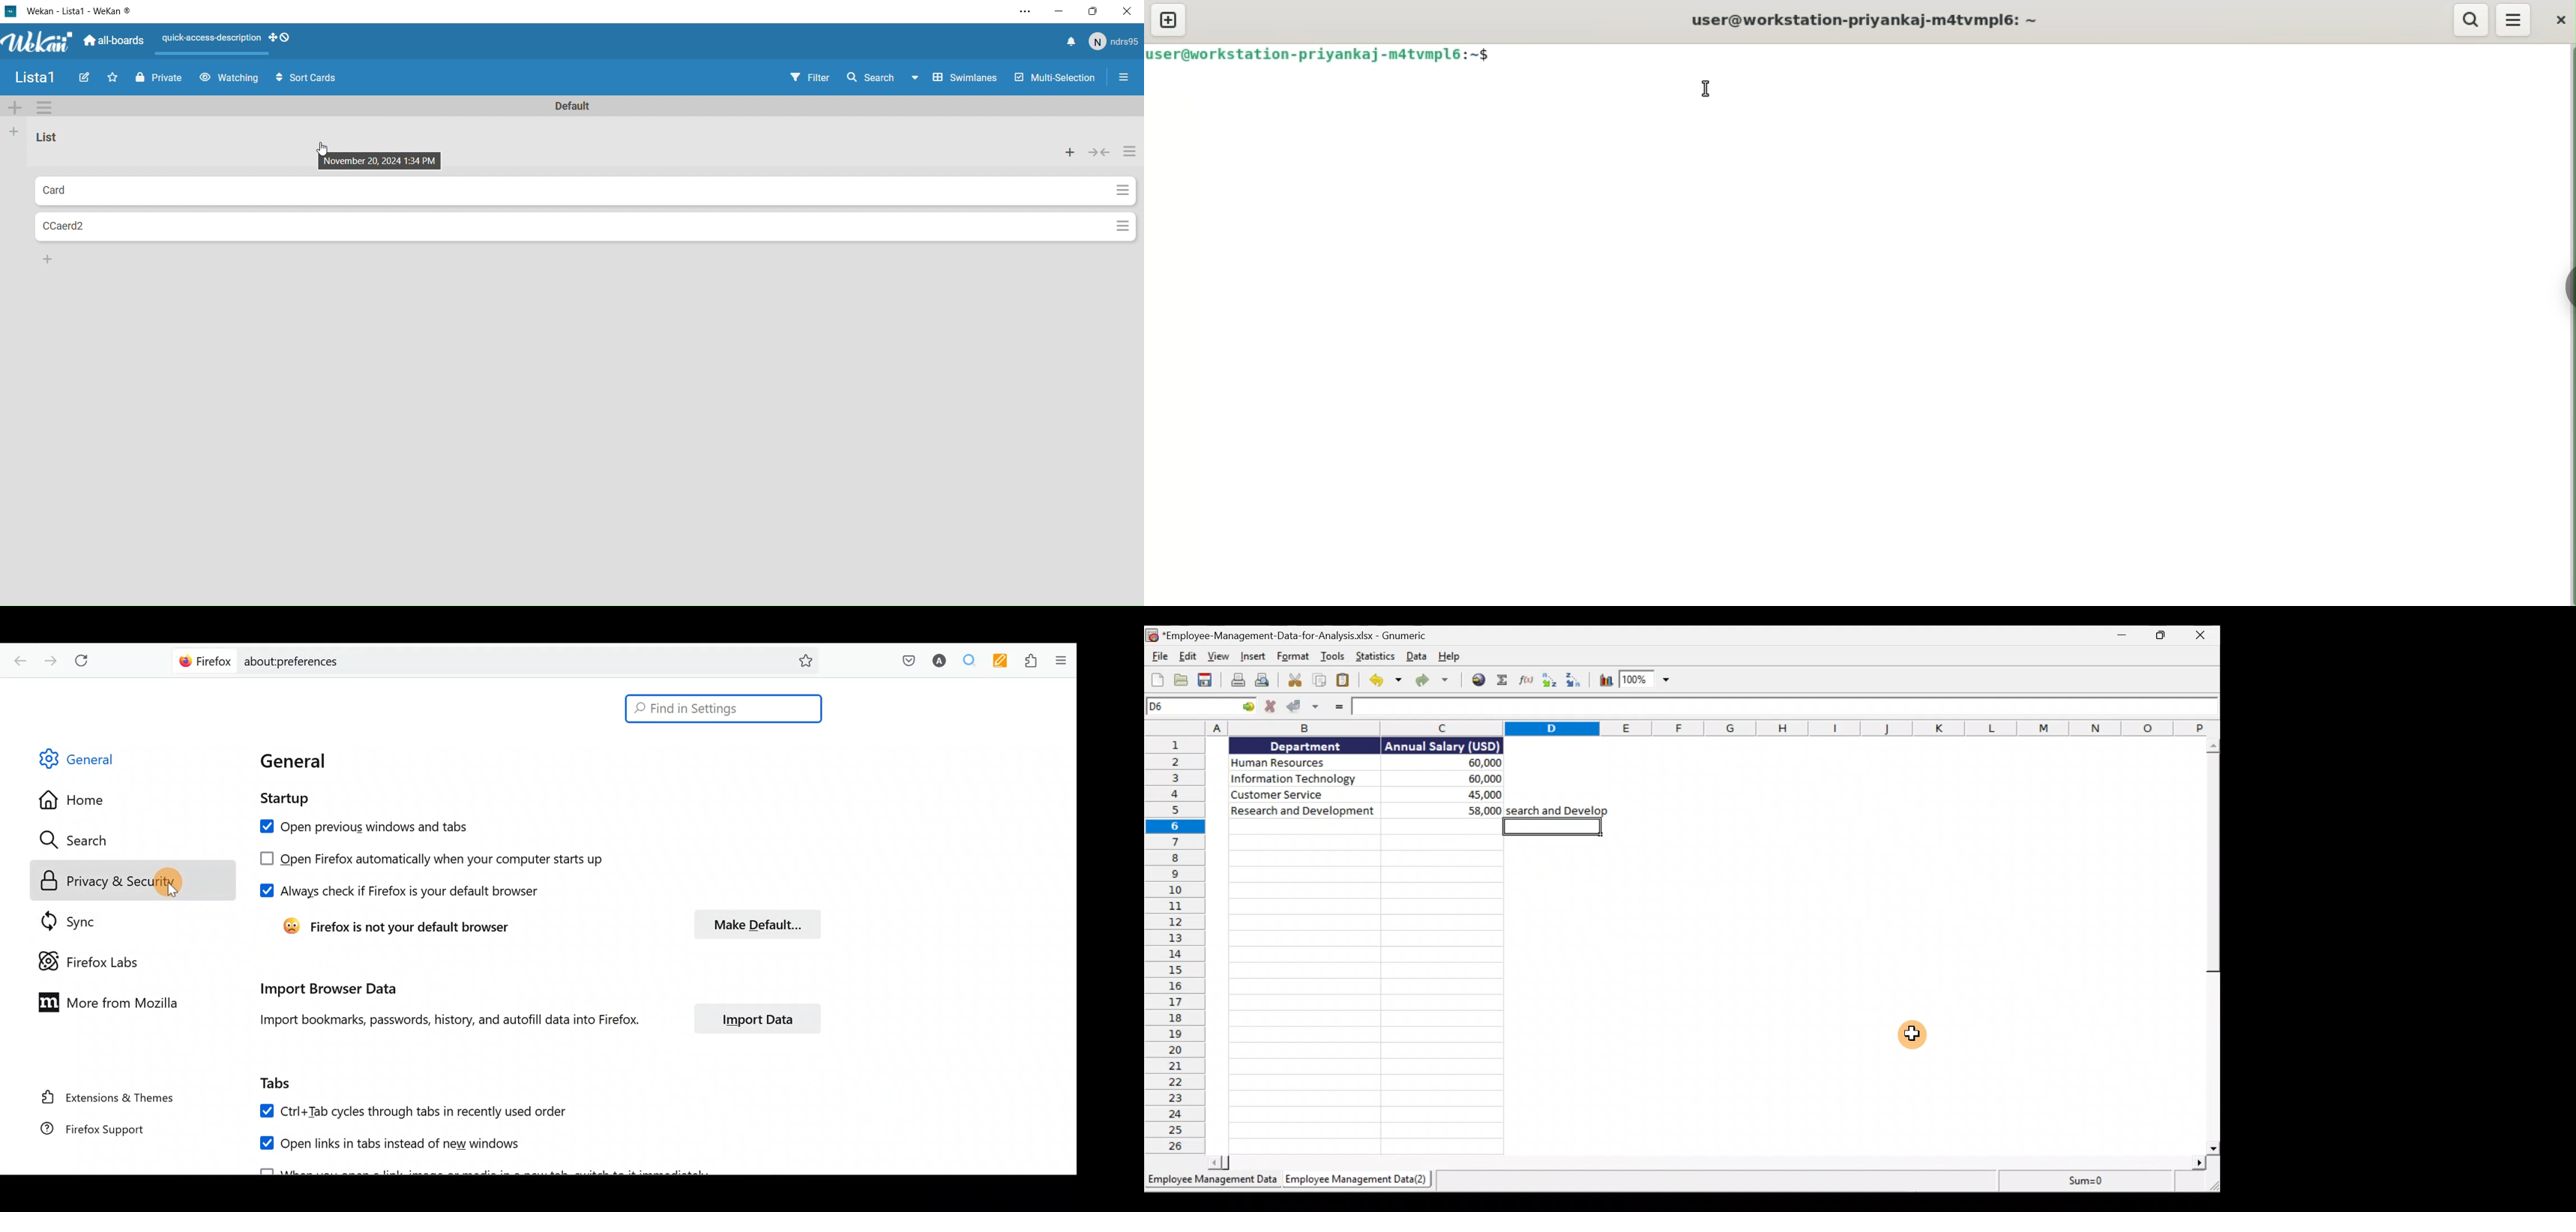 The image size is (2576, 1232). What do you see at coordinates (1912, 1032) in the screenshot?
I see `Cursor` at bounding box center [1912, 1032].